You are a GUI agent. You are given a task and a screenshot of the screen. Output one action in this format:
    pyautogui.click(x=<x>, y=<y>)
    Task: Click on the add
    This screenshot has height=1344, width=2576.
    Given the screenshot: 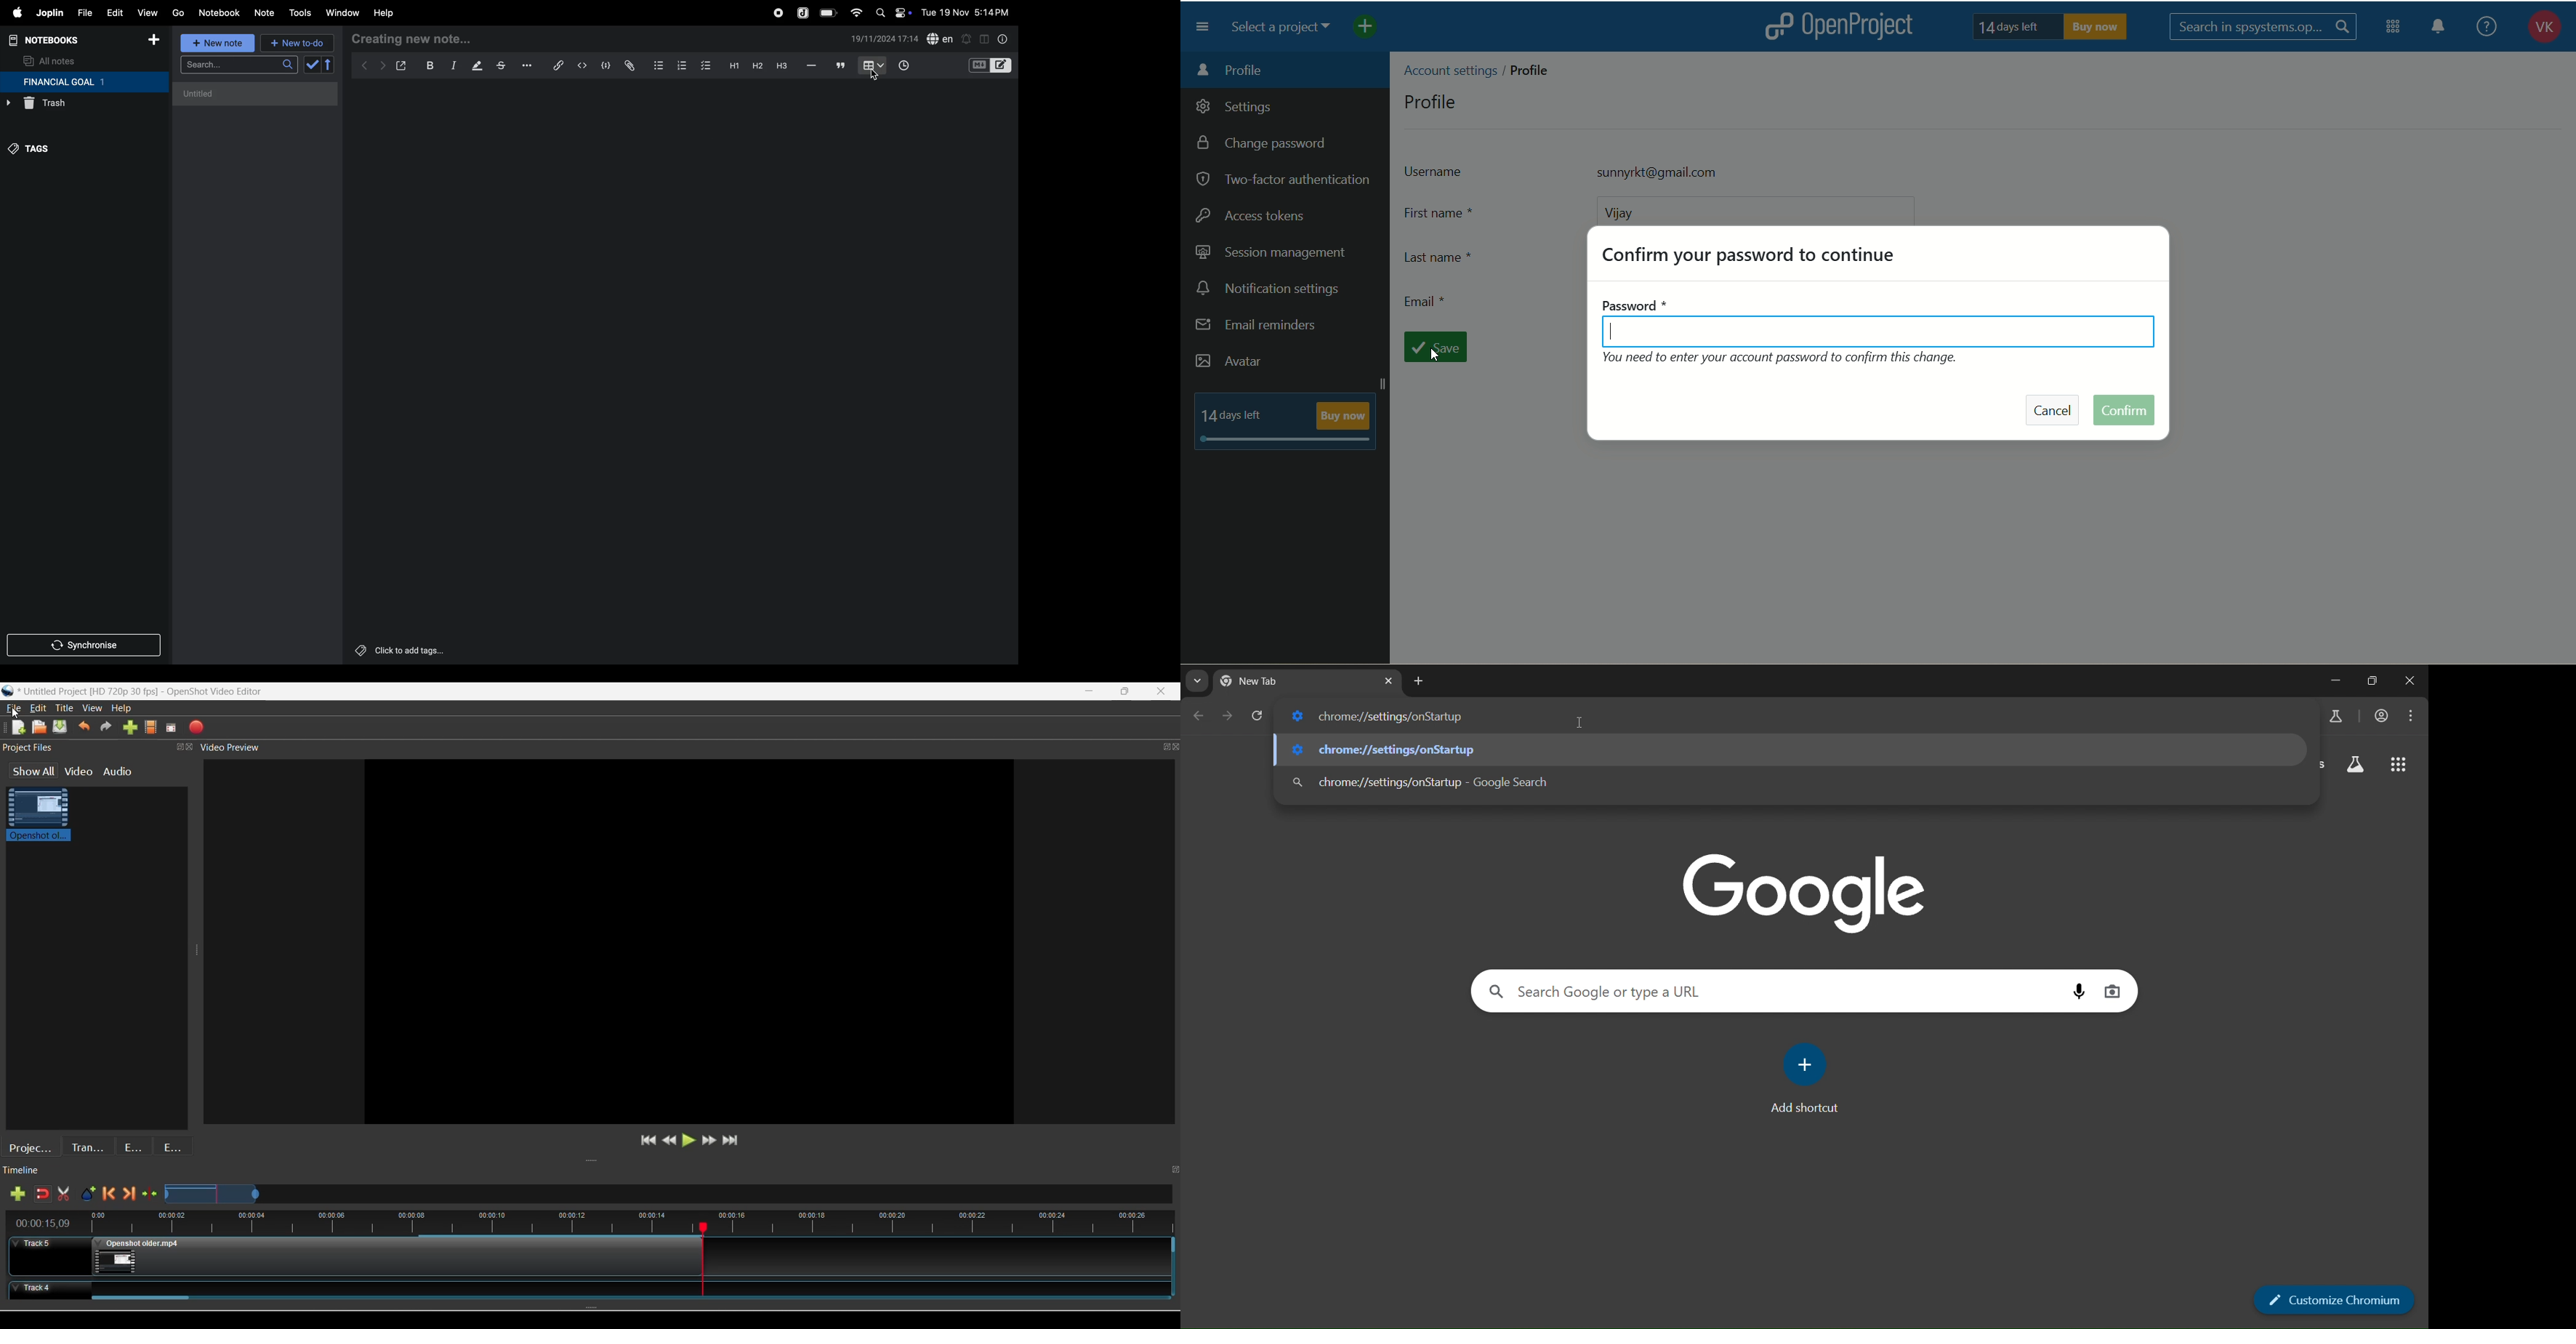 What is the action you would take?
    pyautogui.click(x=154, y=41)
    